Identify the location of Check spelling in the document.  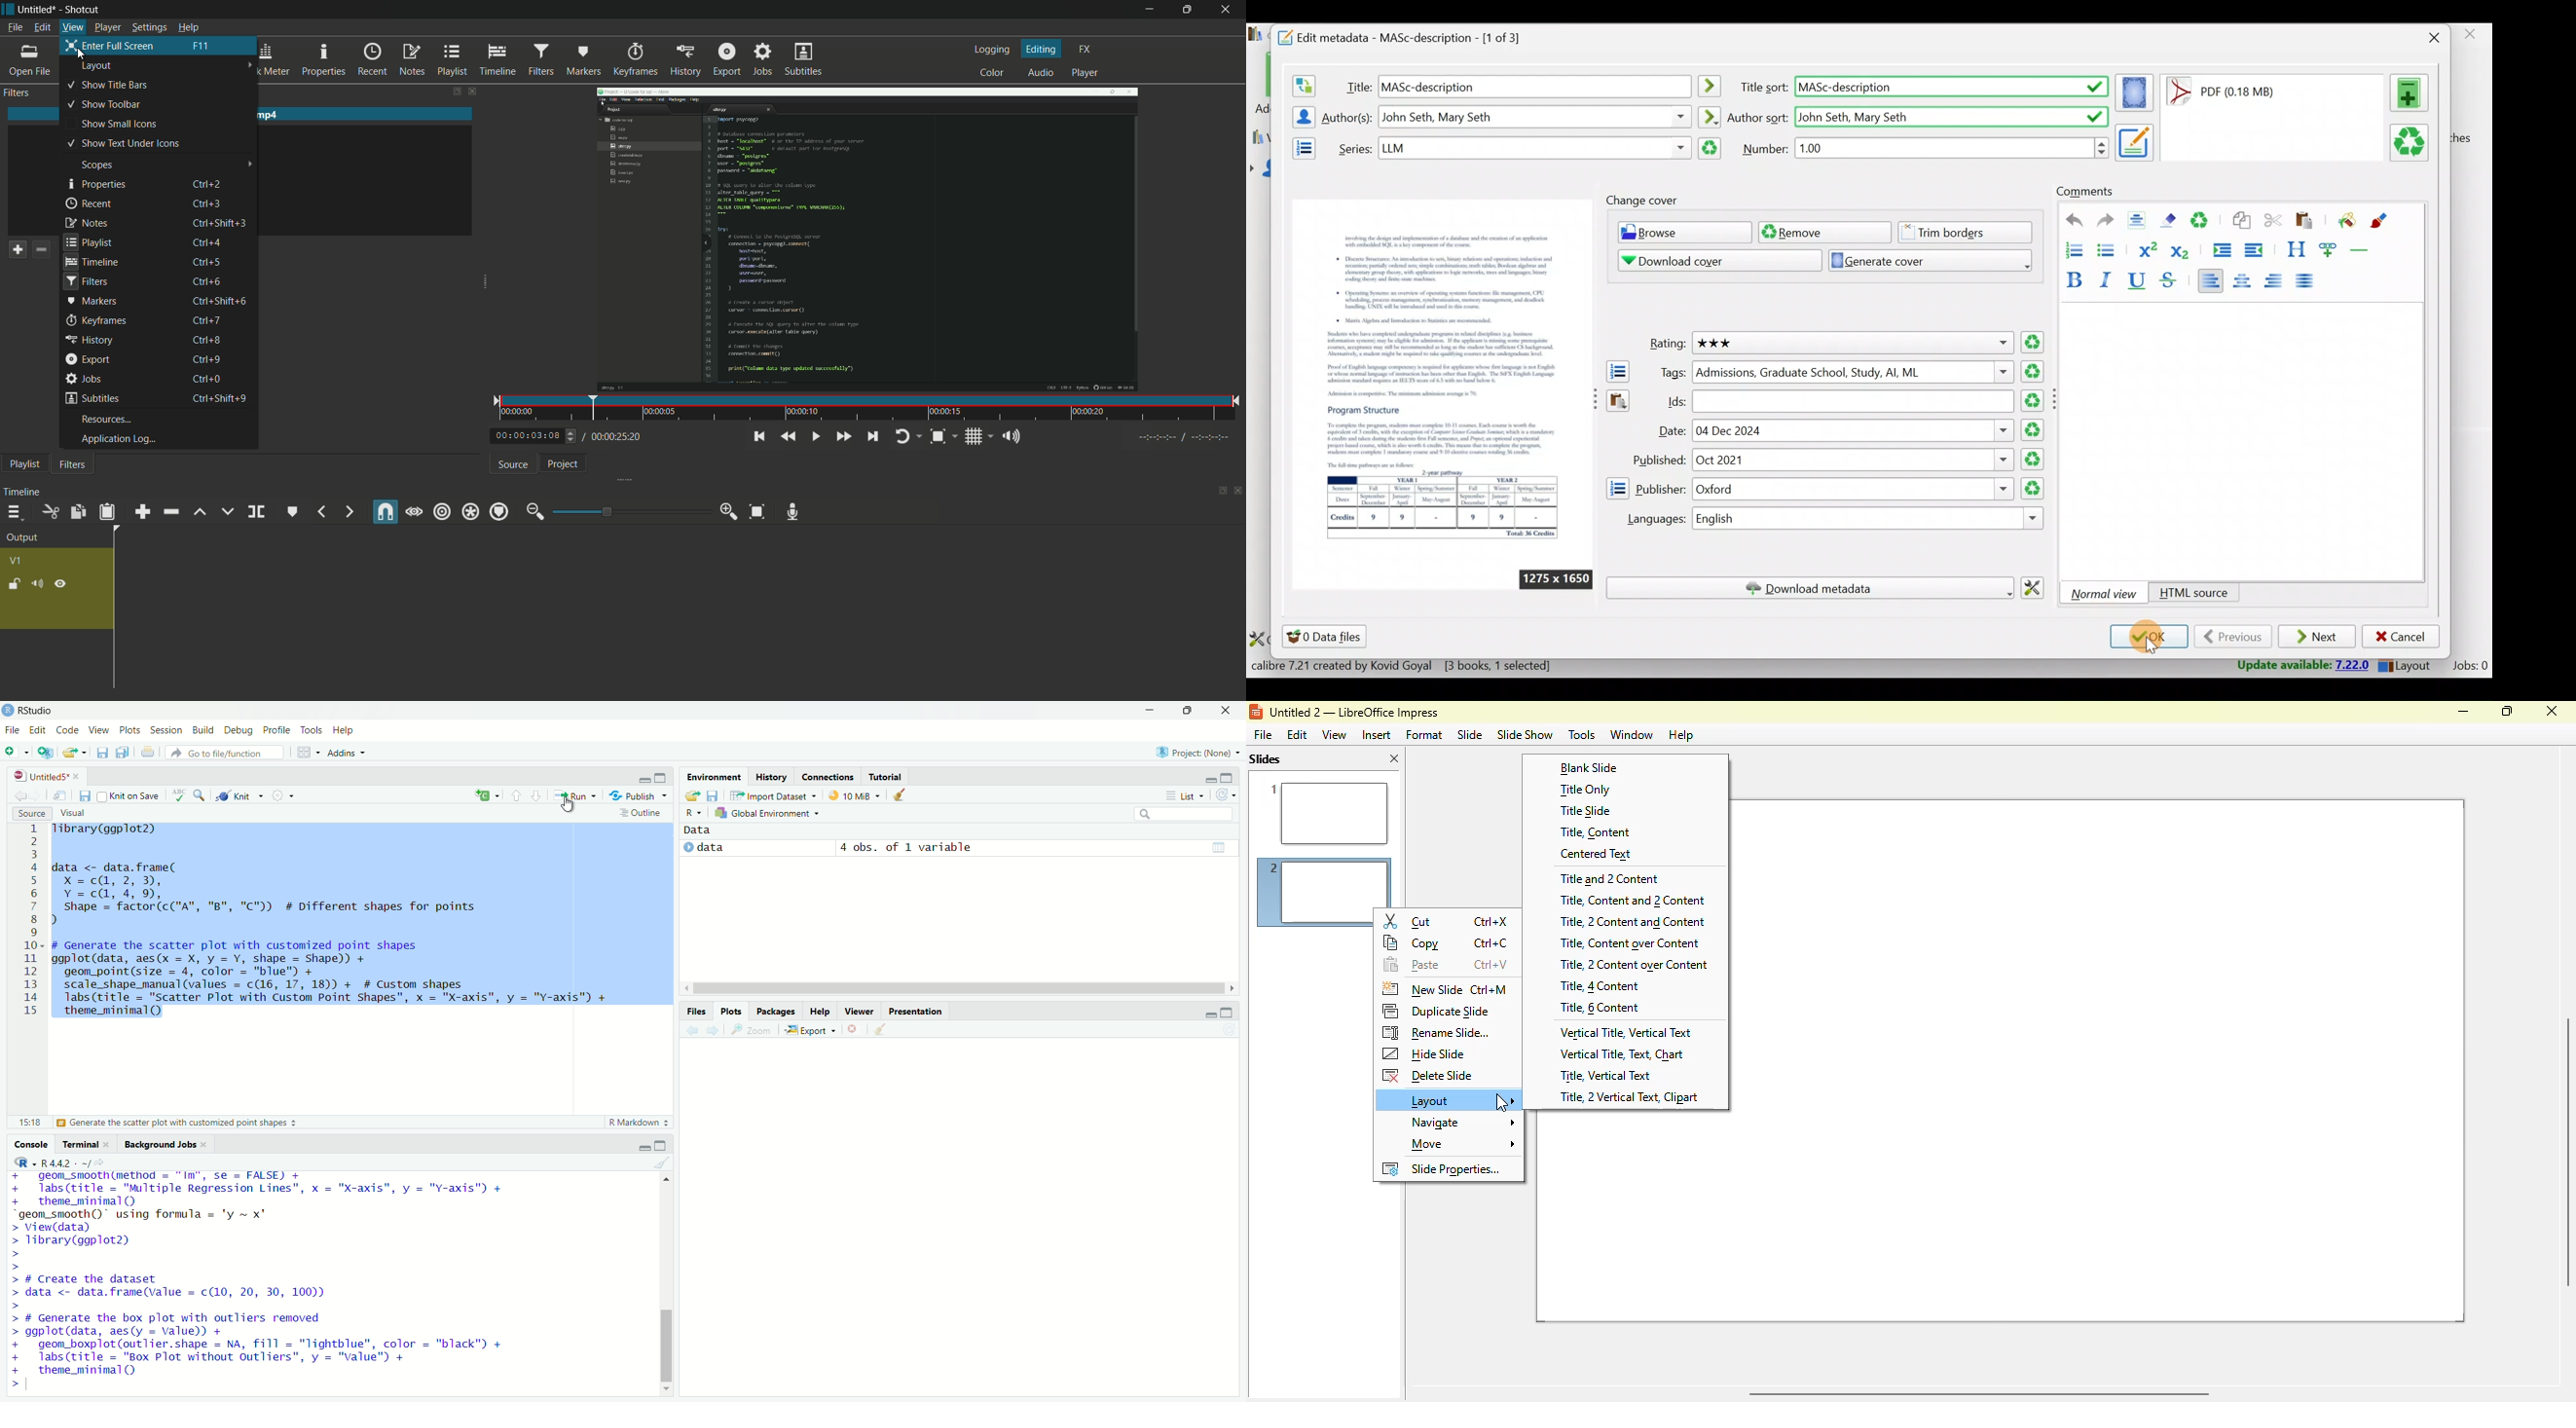
(178, 794).